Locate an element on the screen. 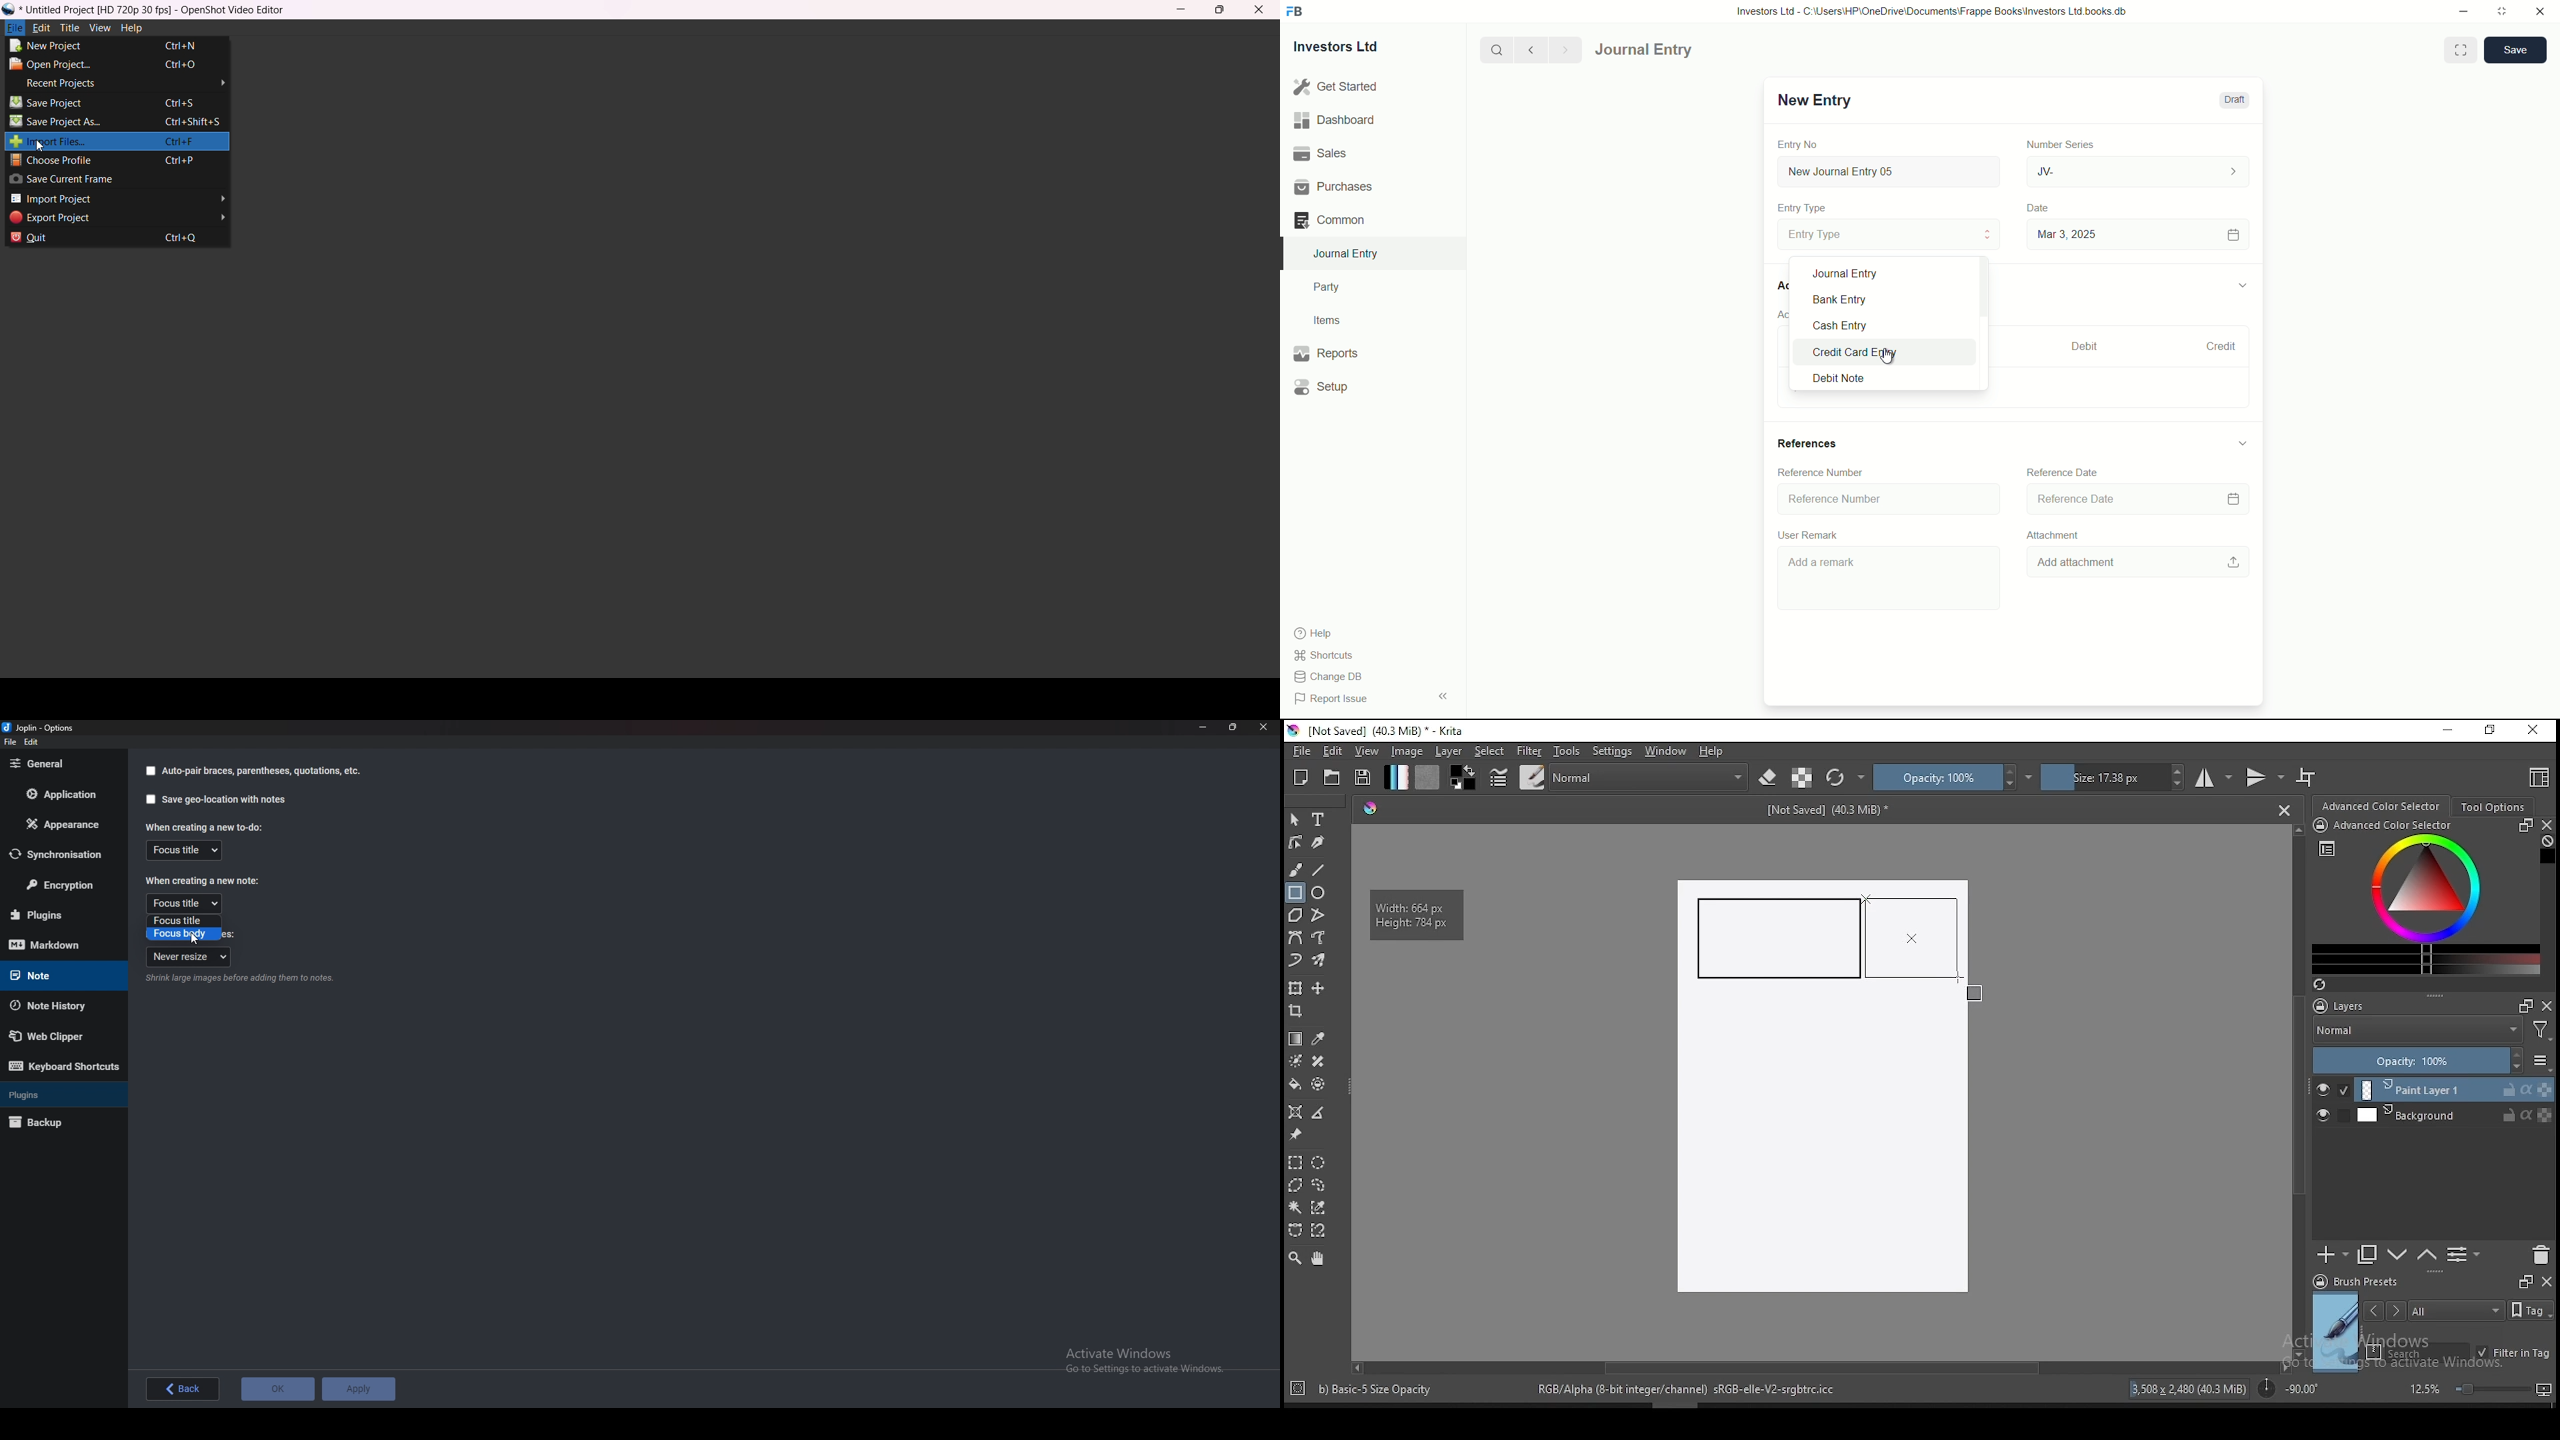 Image resolution: width=2576 pixels, height=1456 pixels. Investors Ltd - C:\Users\HP\OneDrive\Documents\Frappe Books\Investors Ltd books.db is located at coordinates (1933, 11).